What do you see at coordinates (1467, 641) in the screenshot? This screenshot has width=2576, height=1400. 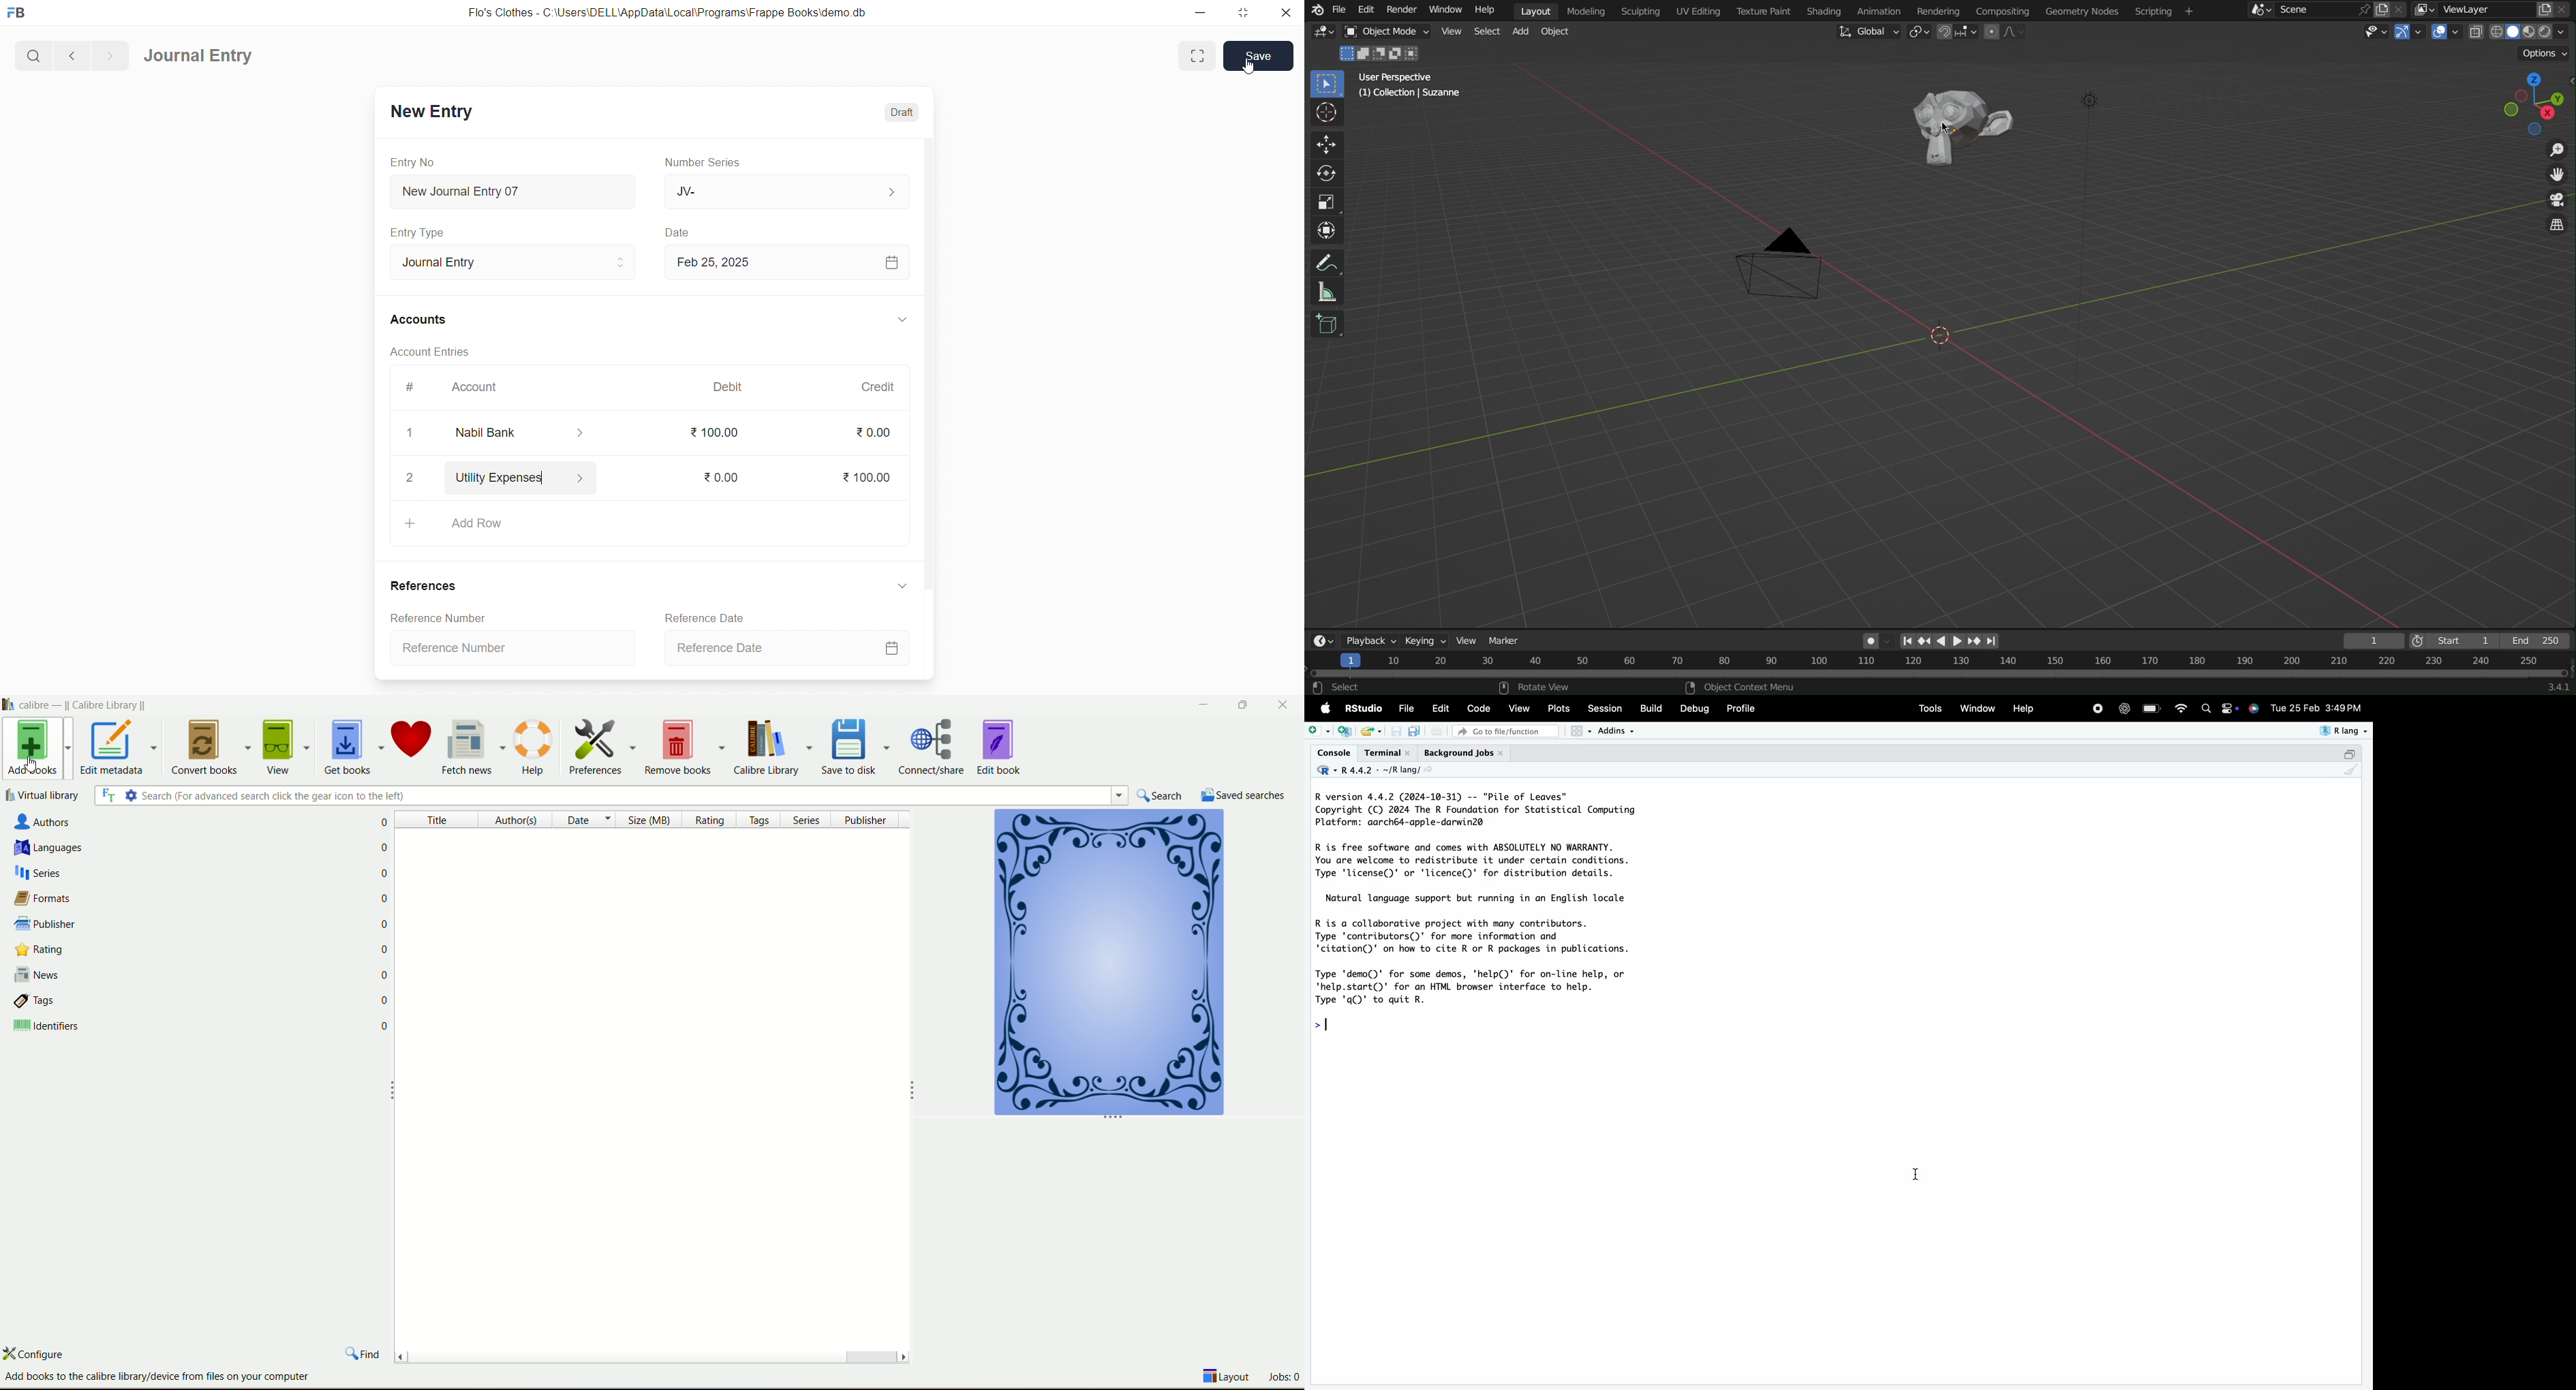 I see `View` at bounding box center [1467, 641].